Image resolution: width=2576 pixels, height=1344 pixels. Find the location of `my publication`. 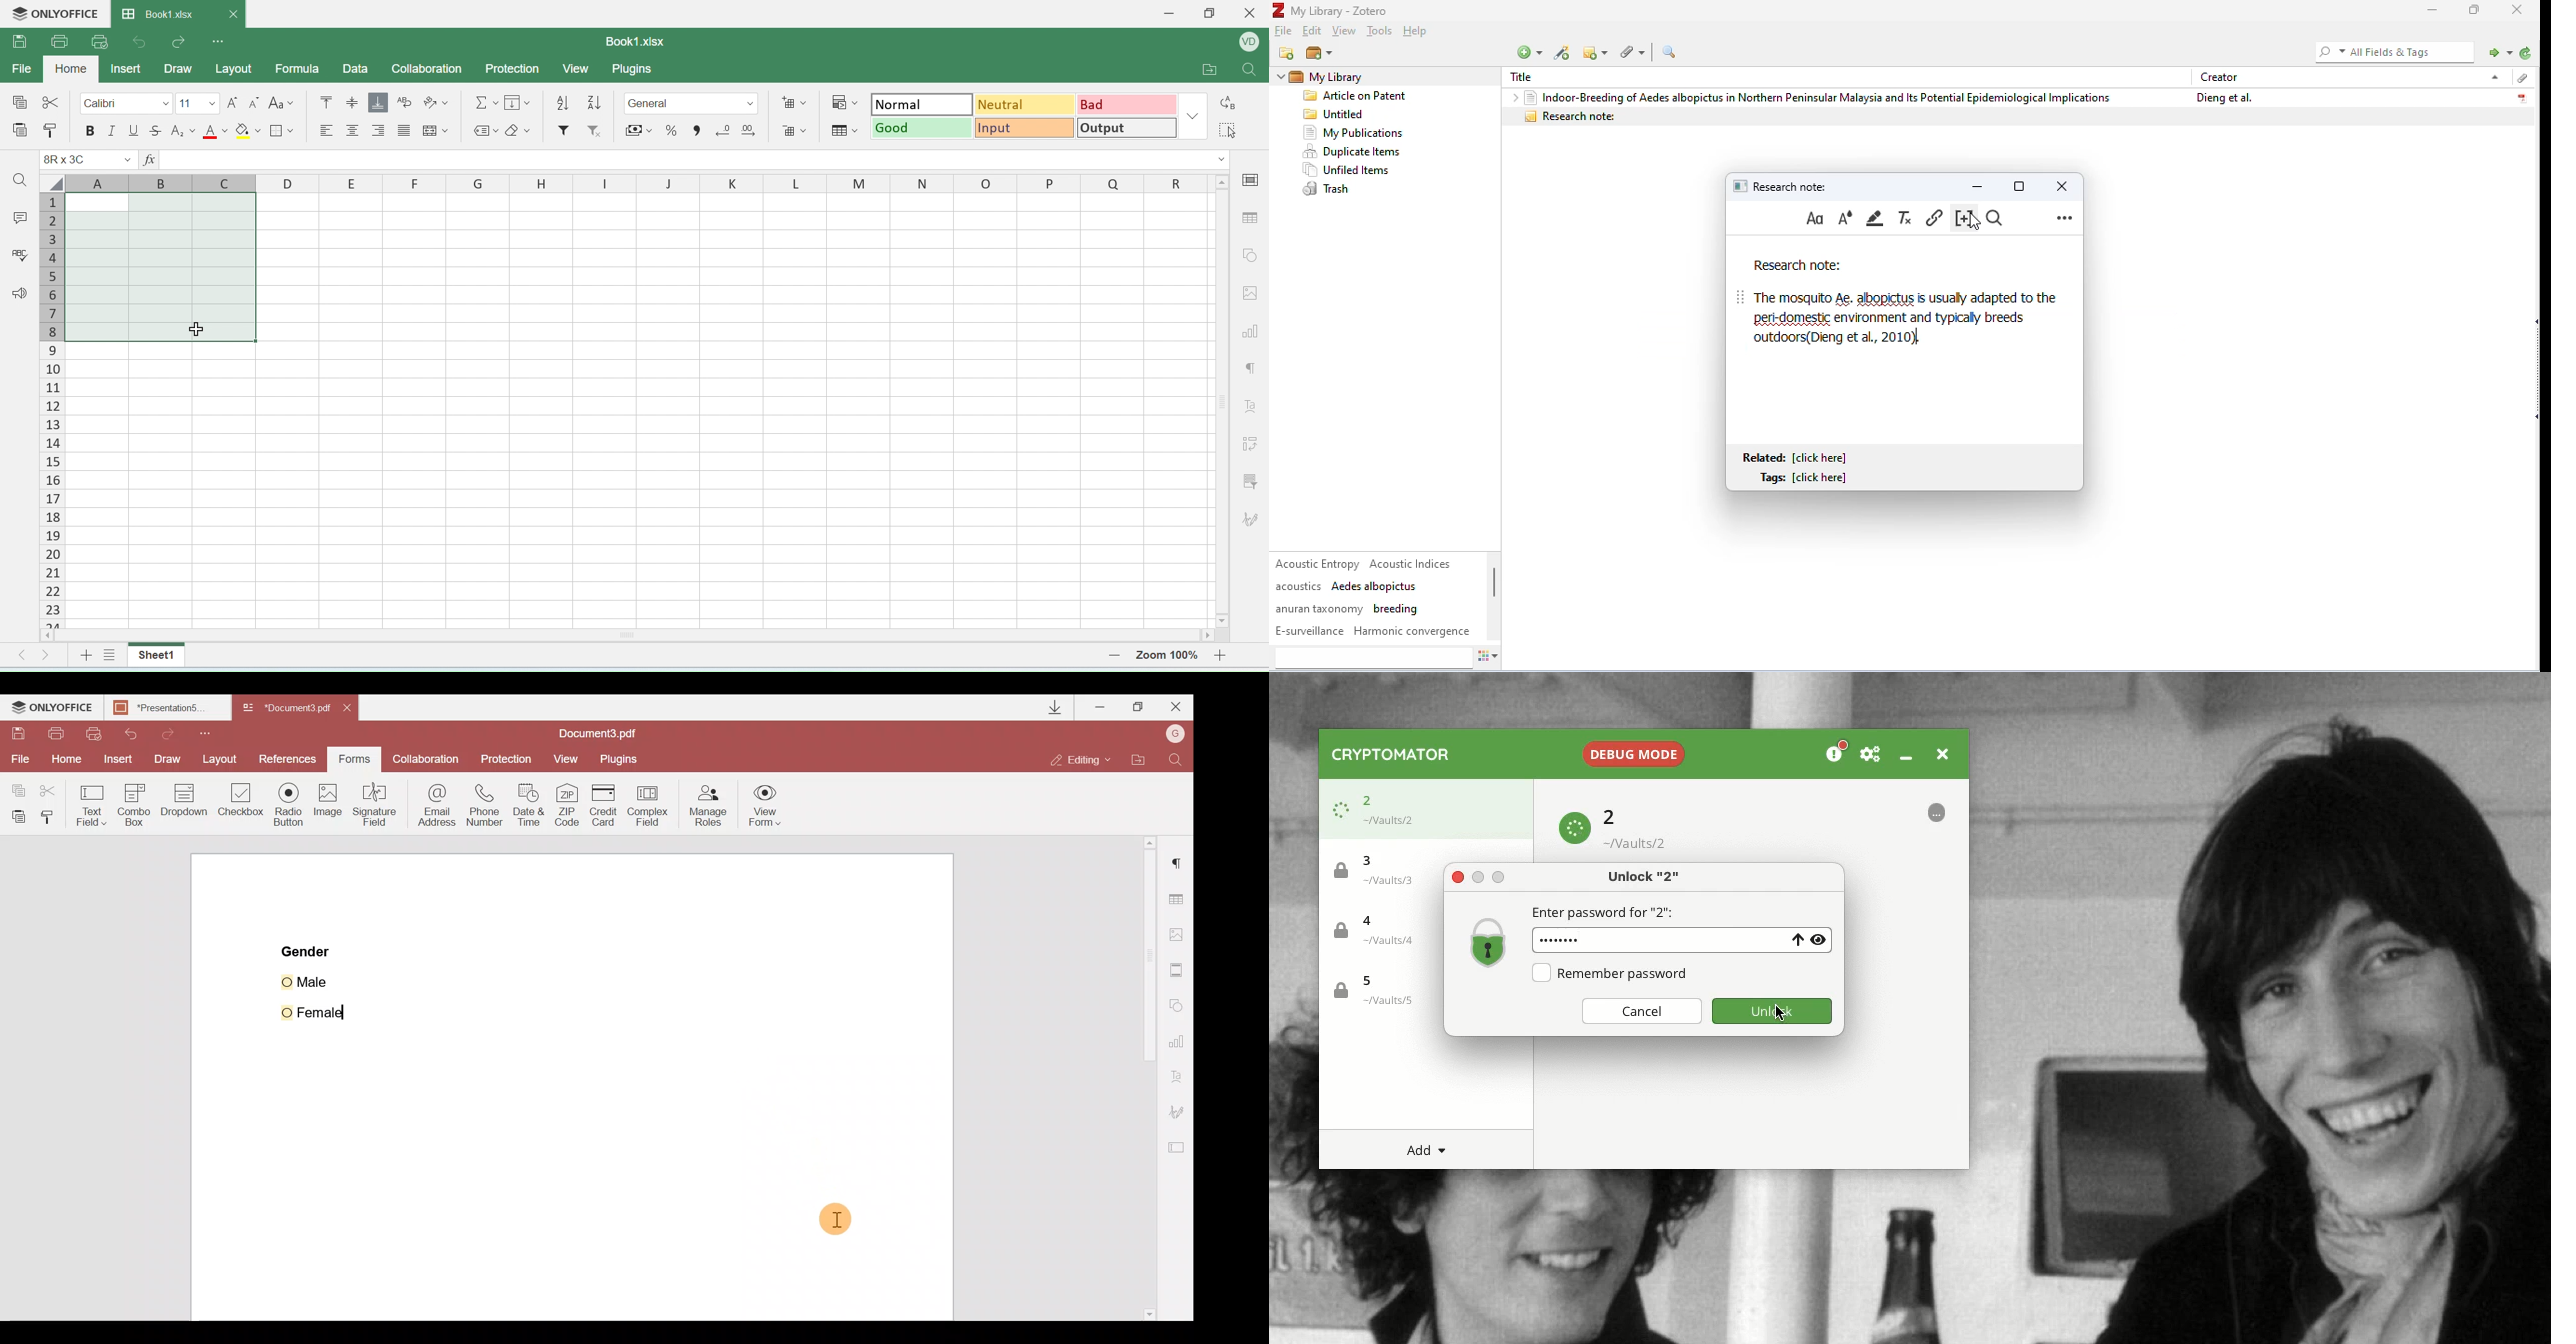

my publication is located at coordinates (1353, 133).